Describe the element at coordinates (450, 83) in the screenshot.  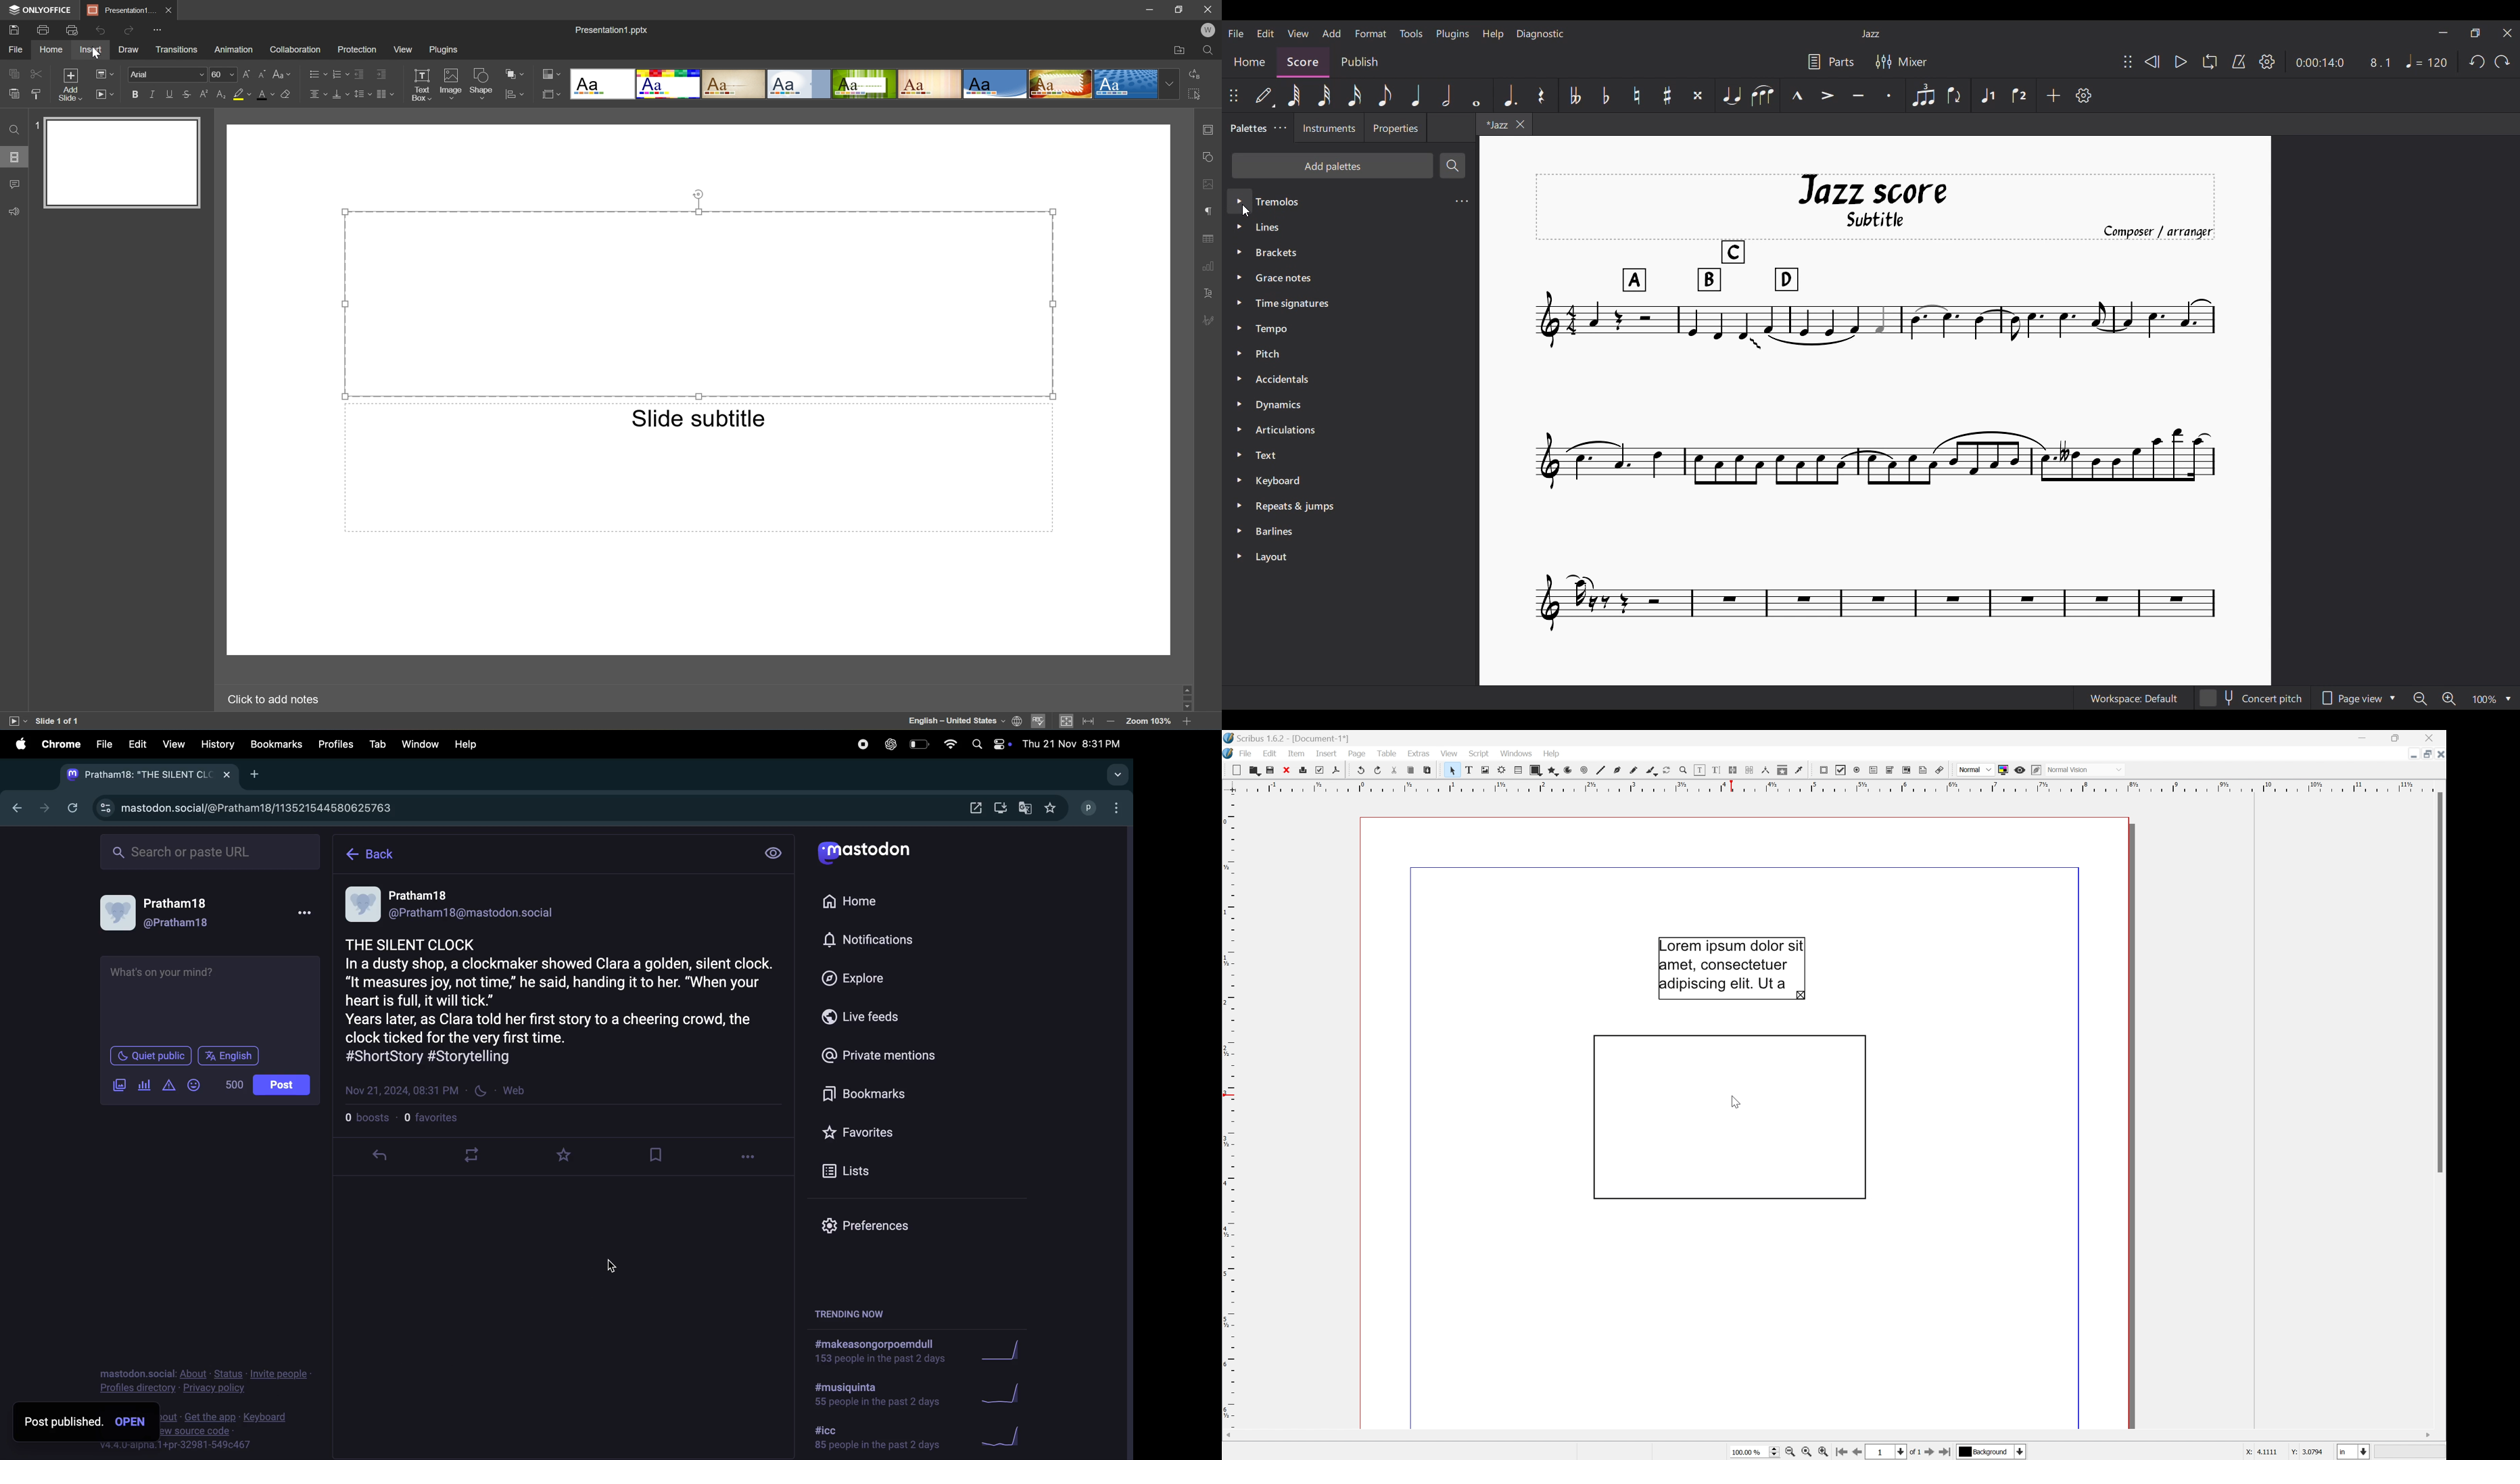
I see `Image` at that location.